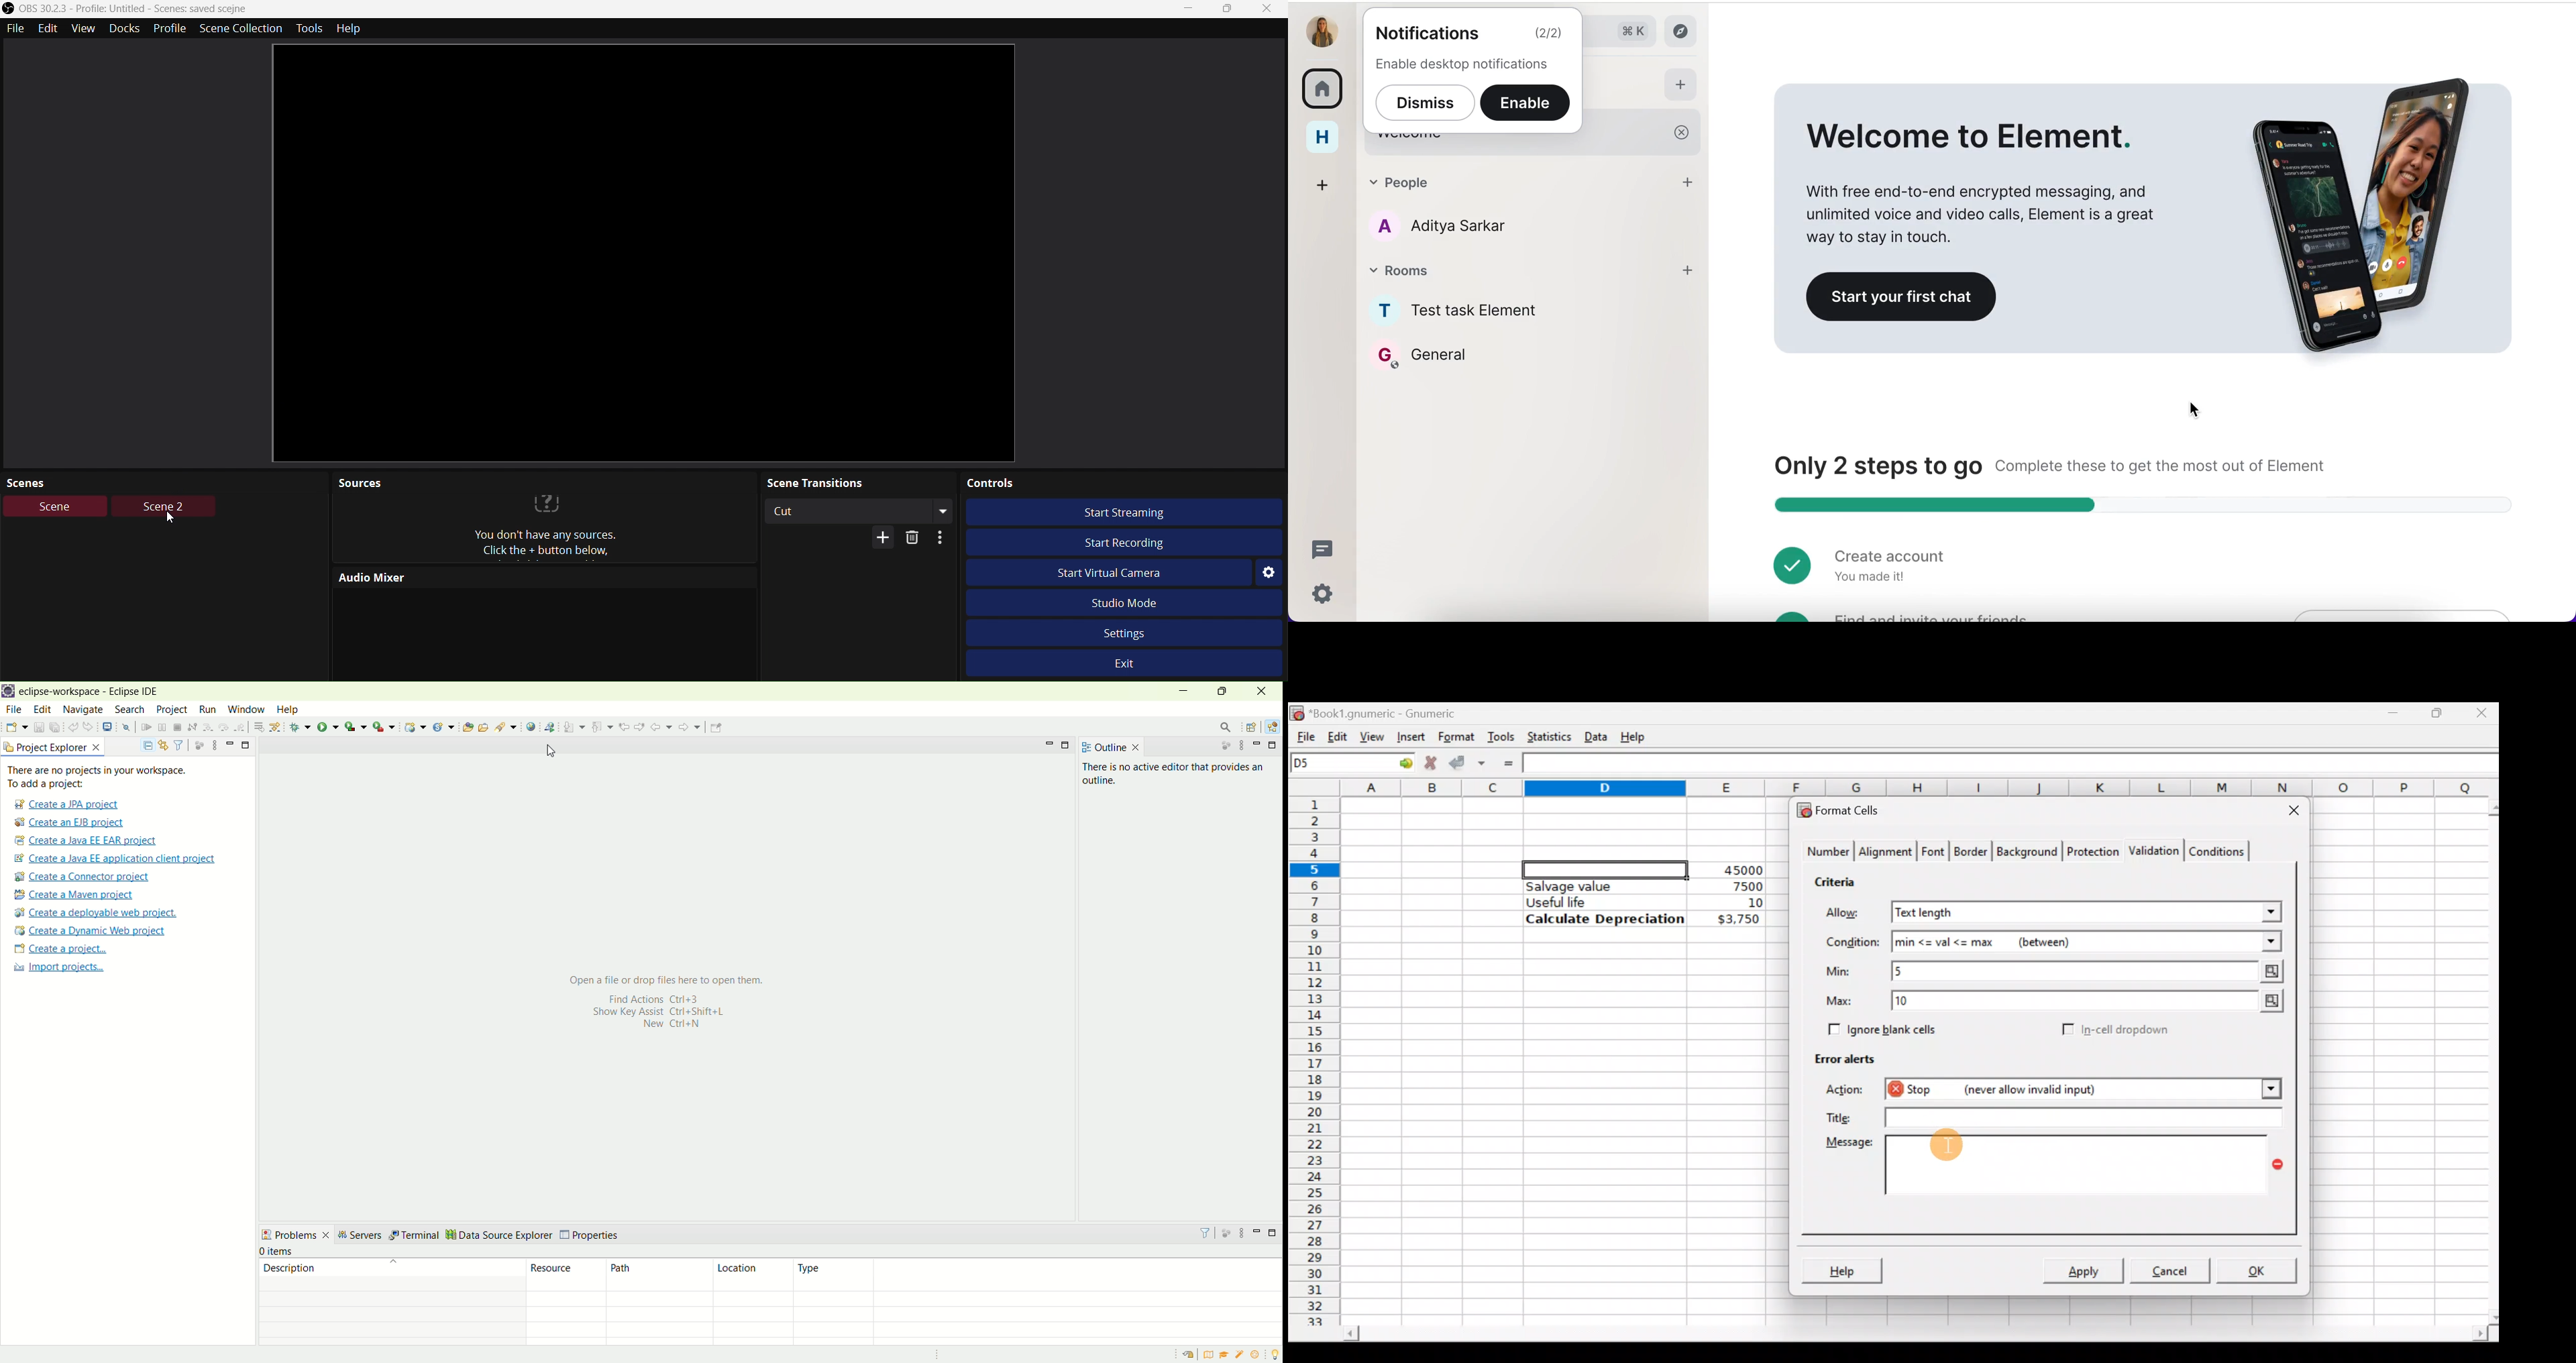  What do you see at coordinates (435, 577) in the screenshot?
I see `Audio Mixer` at bounding box center [435, 577].